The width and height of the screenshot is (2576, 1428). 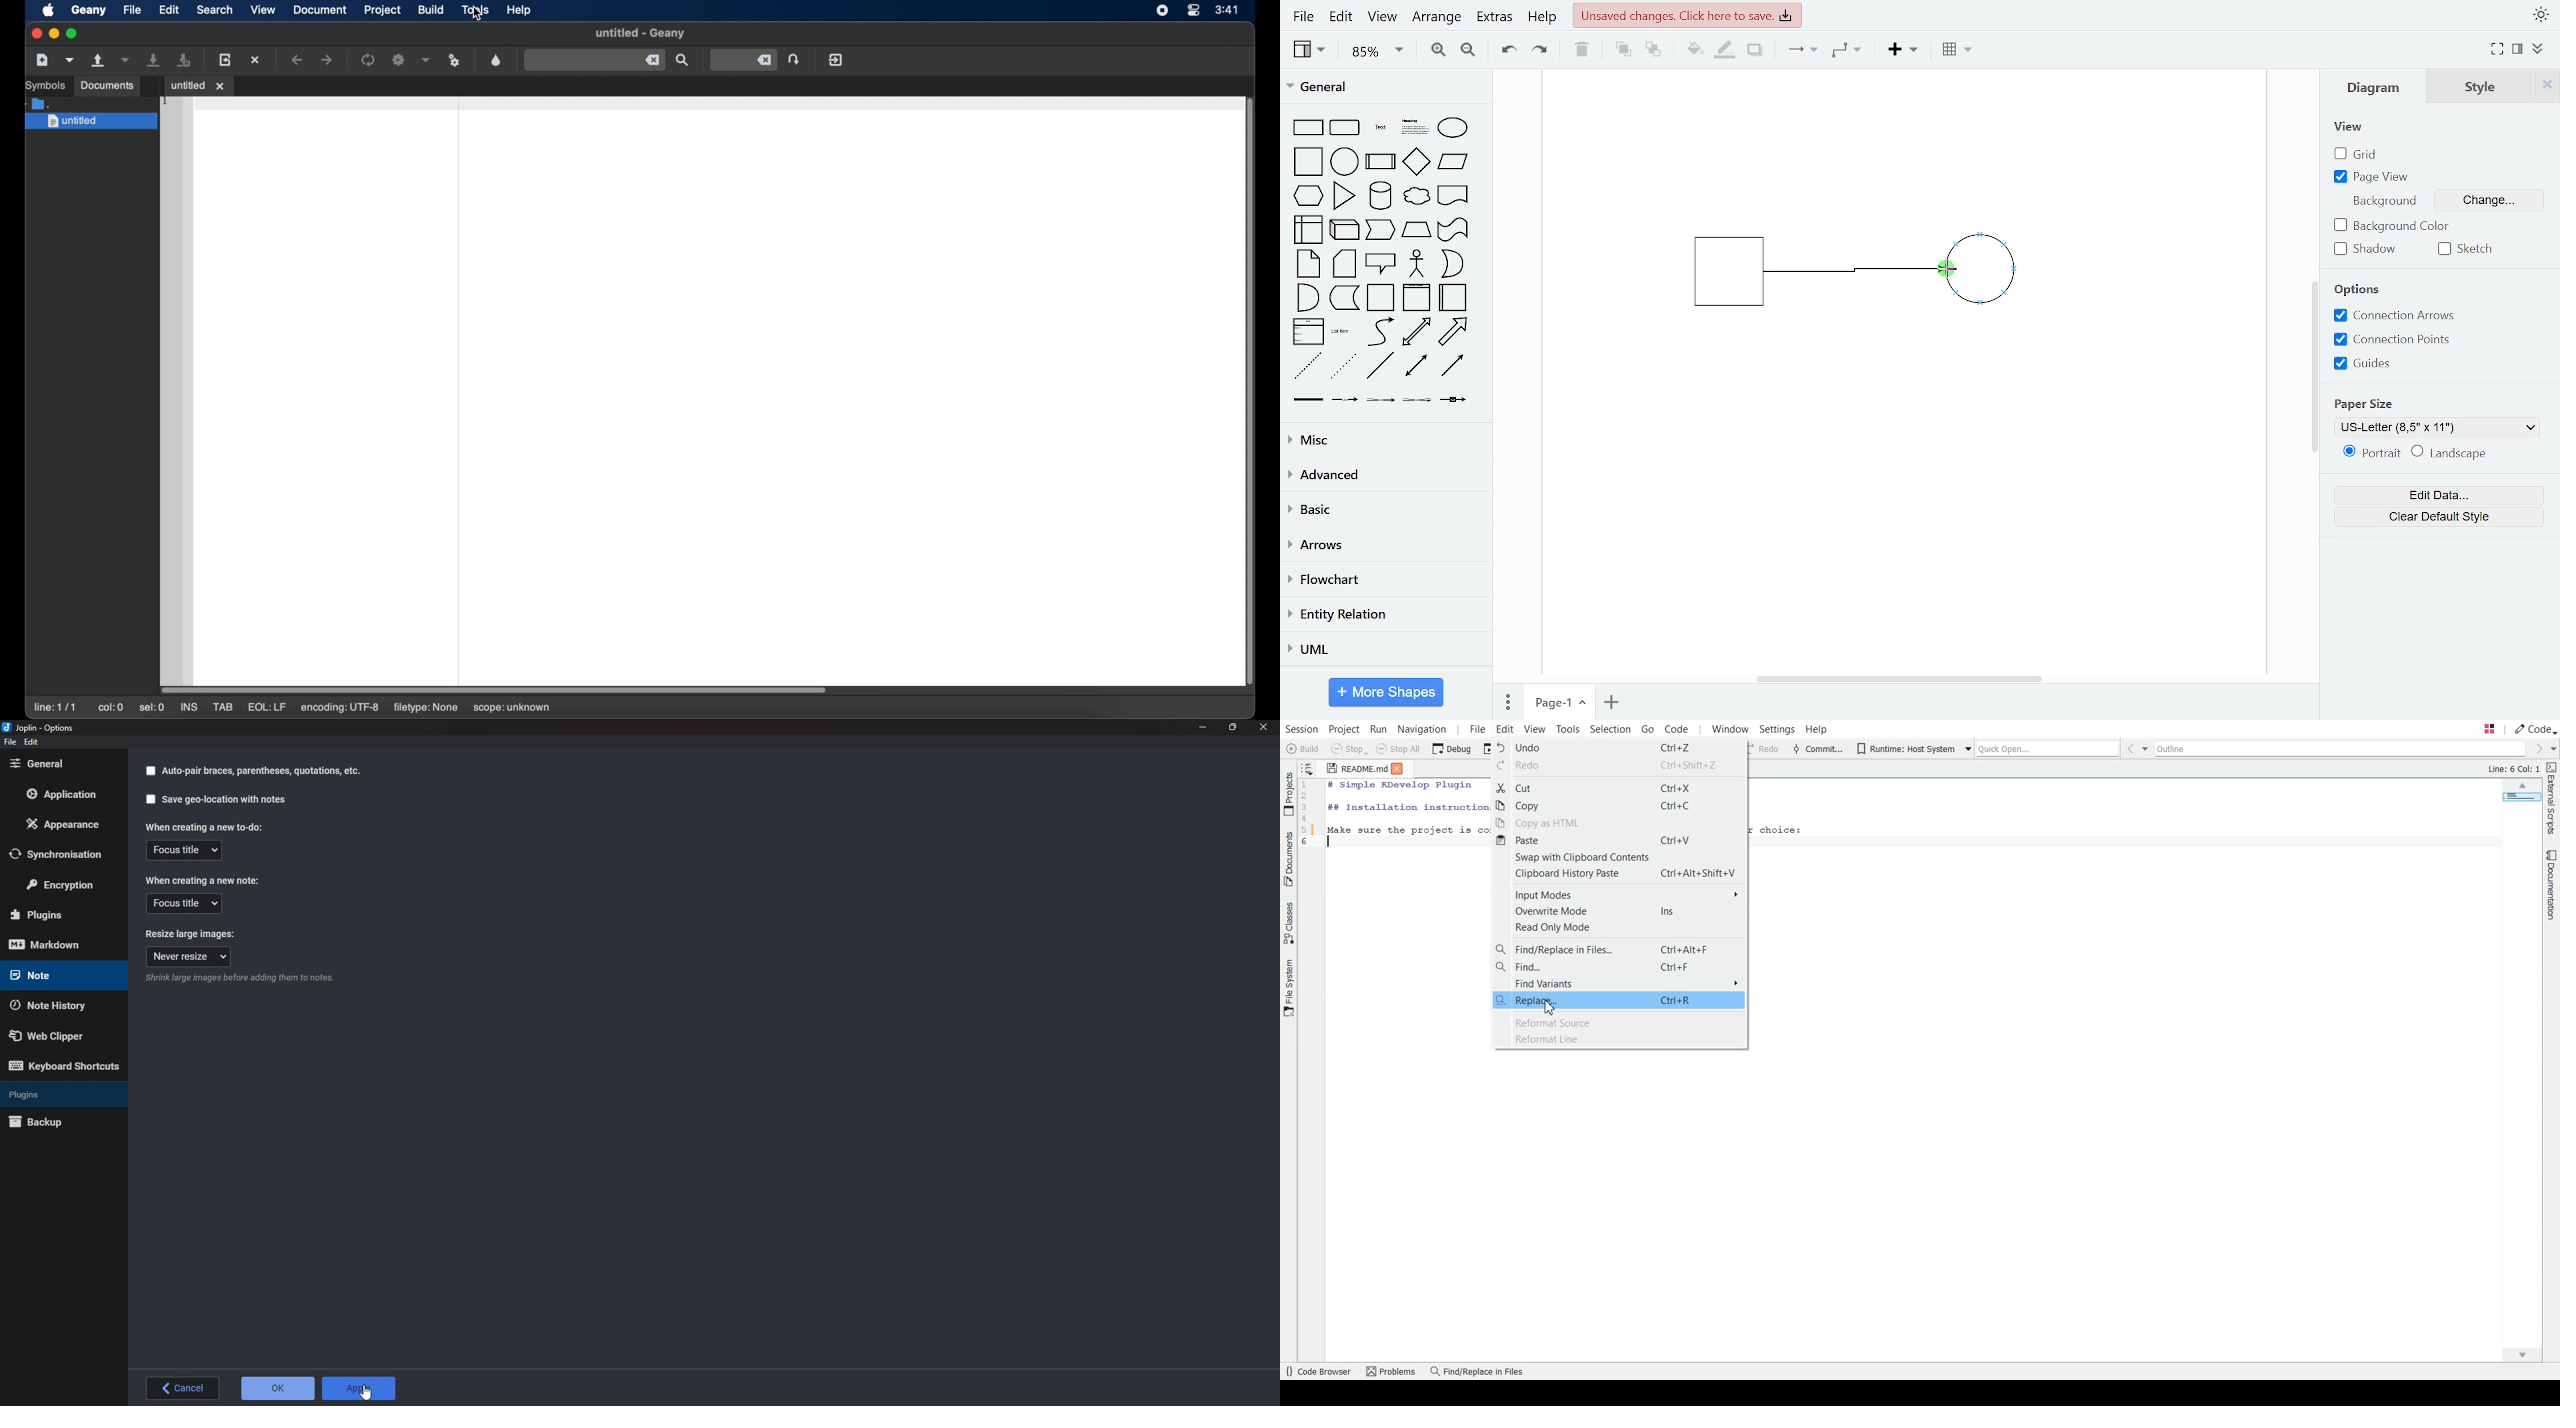 What do you see at coordinates (61, 1093) in the screenshot?
I see `Plugins` at bounding box center [61, 1093].